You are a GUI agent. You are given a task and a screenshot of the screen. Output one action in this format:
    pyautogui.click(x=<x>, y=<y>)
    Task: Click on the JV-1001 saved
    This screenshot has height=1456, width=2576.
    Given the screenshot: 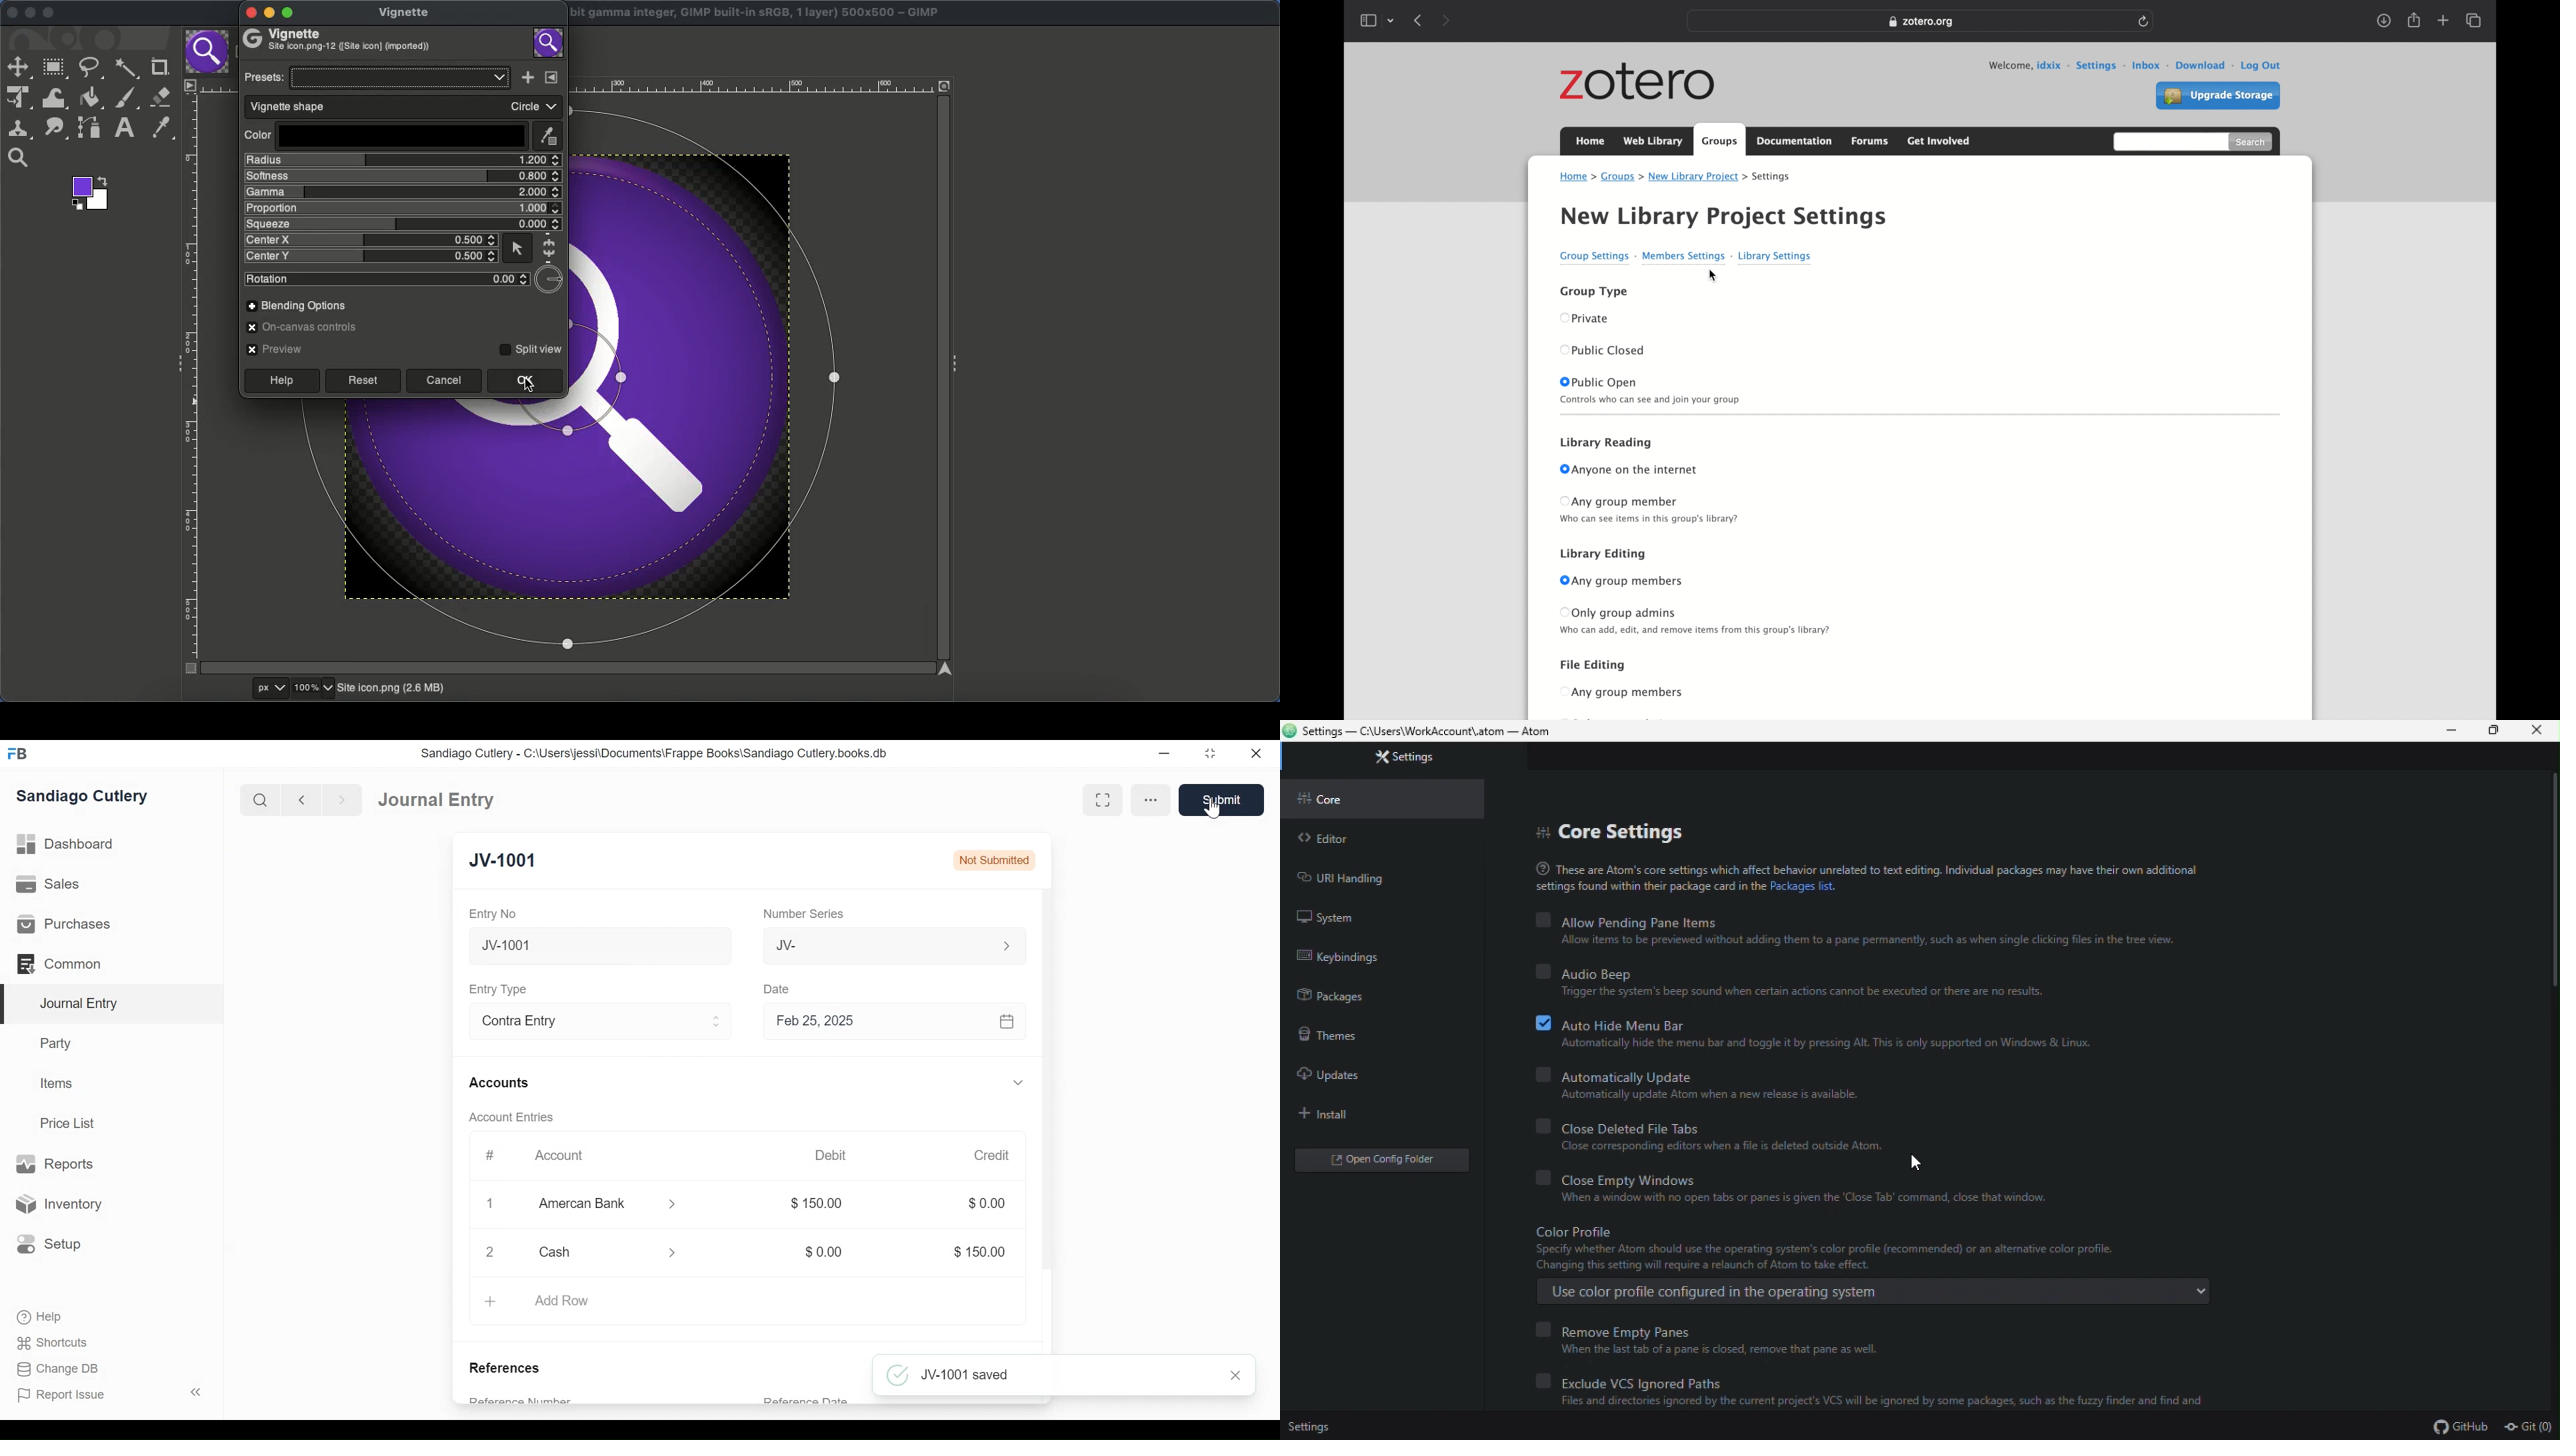 What is the action you would take?
    pyautogui.click(x=1046, y=1373)
    